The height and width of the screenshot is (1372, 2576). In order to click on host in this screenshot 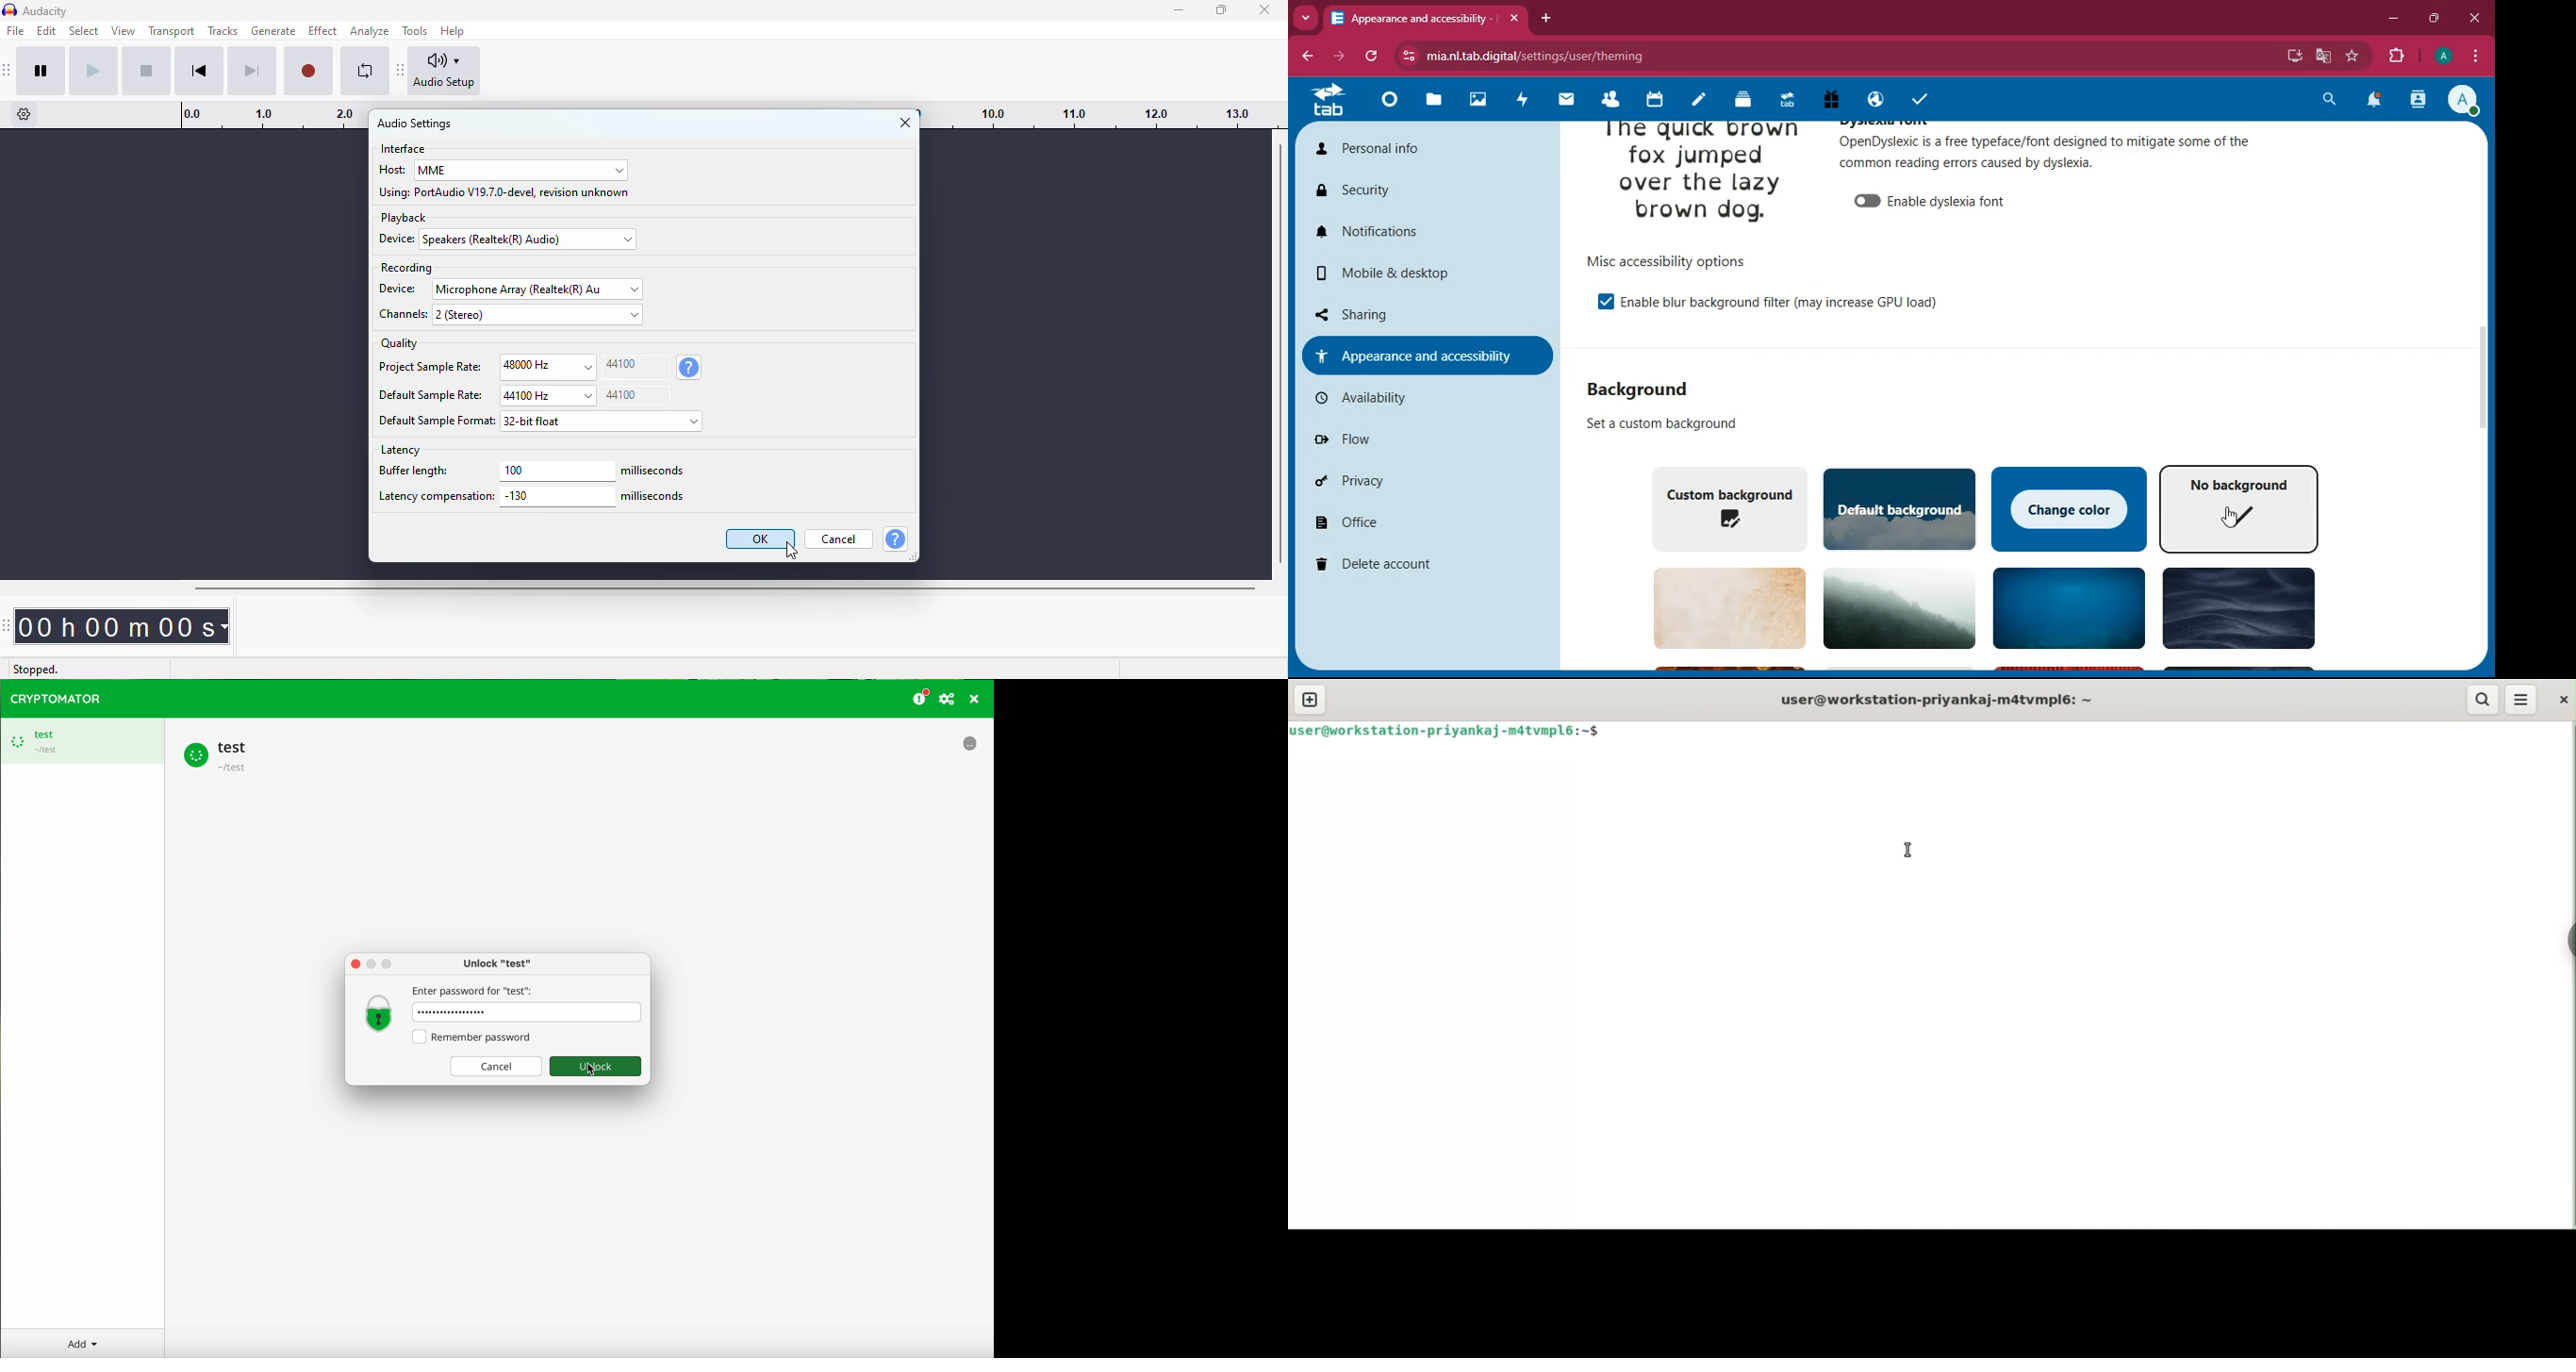, I will do `click(391, 169)`.